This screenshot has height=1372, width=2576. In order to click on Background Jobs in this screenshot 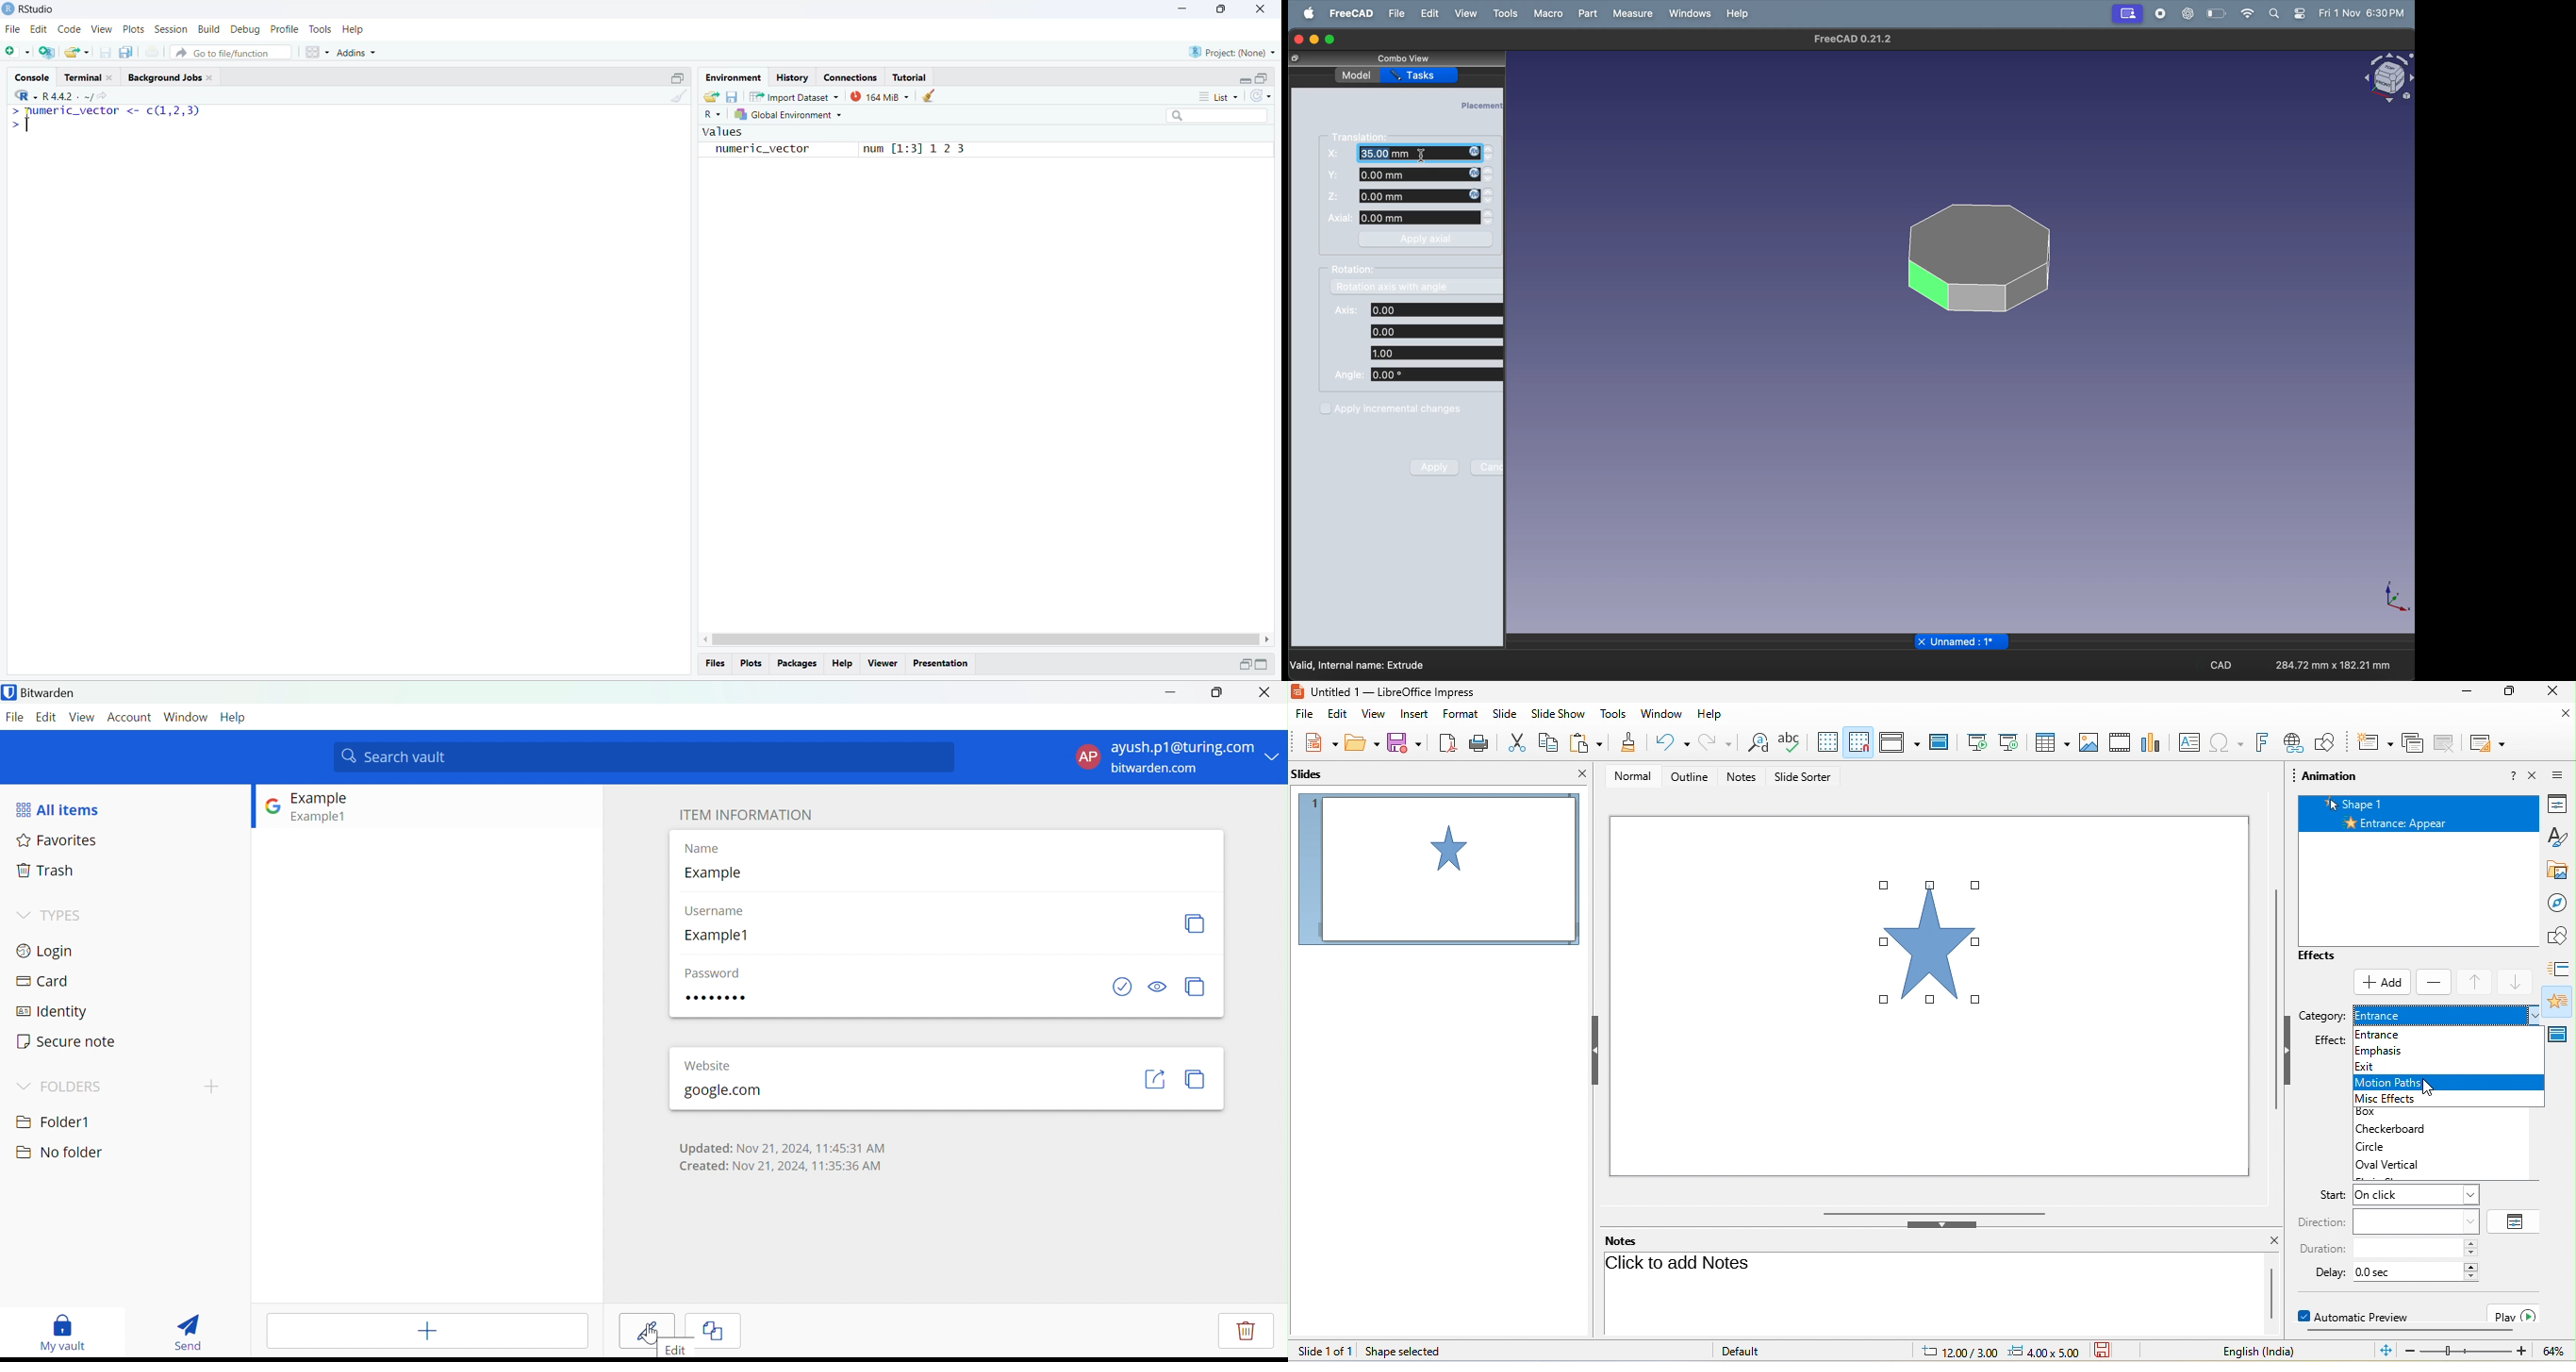, I will do `click(174, 76)`.